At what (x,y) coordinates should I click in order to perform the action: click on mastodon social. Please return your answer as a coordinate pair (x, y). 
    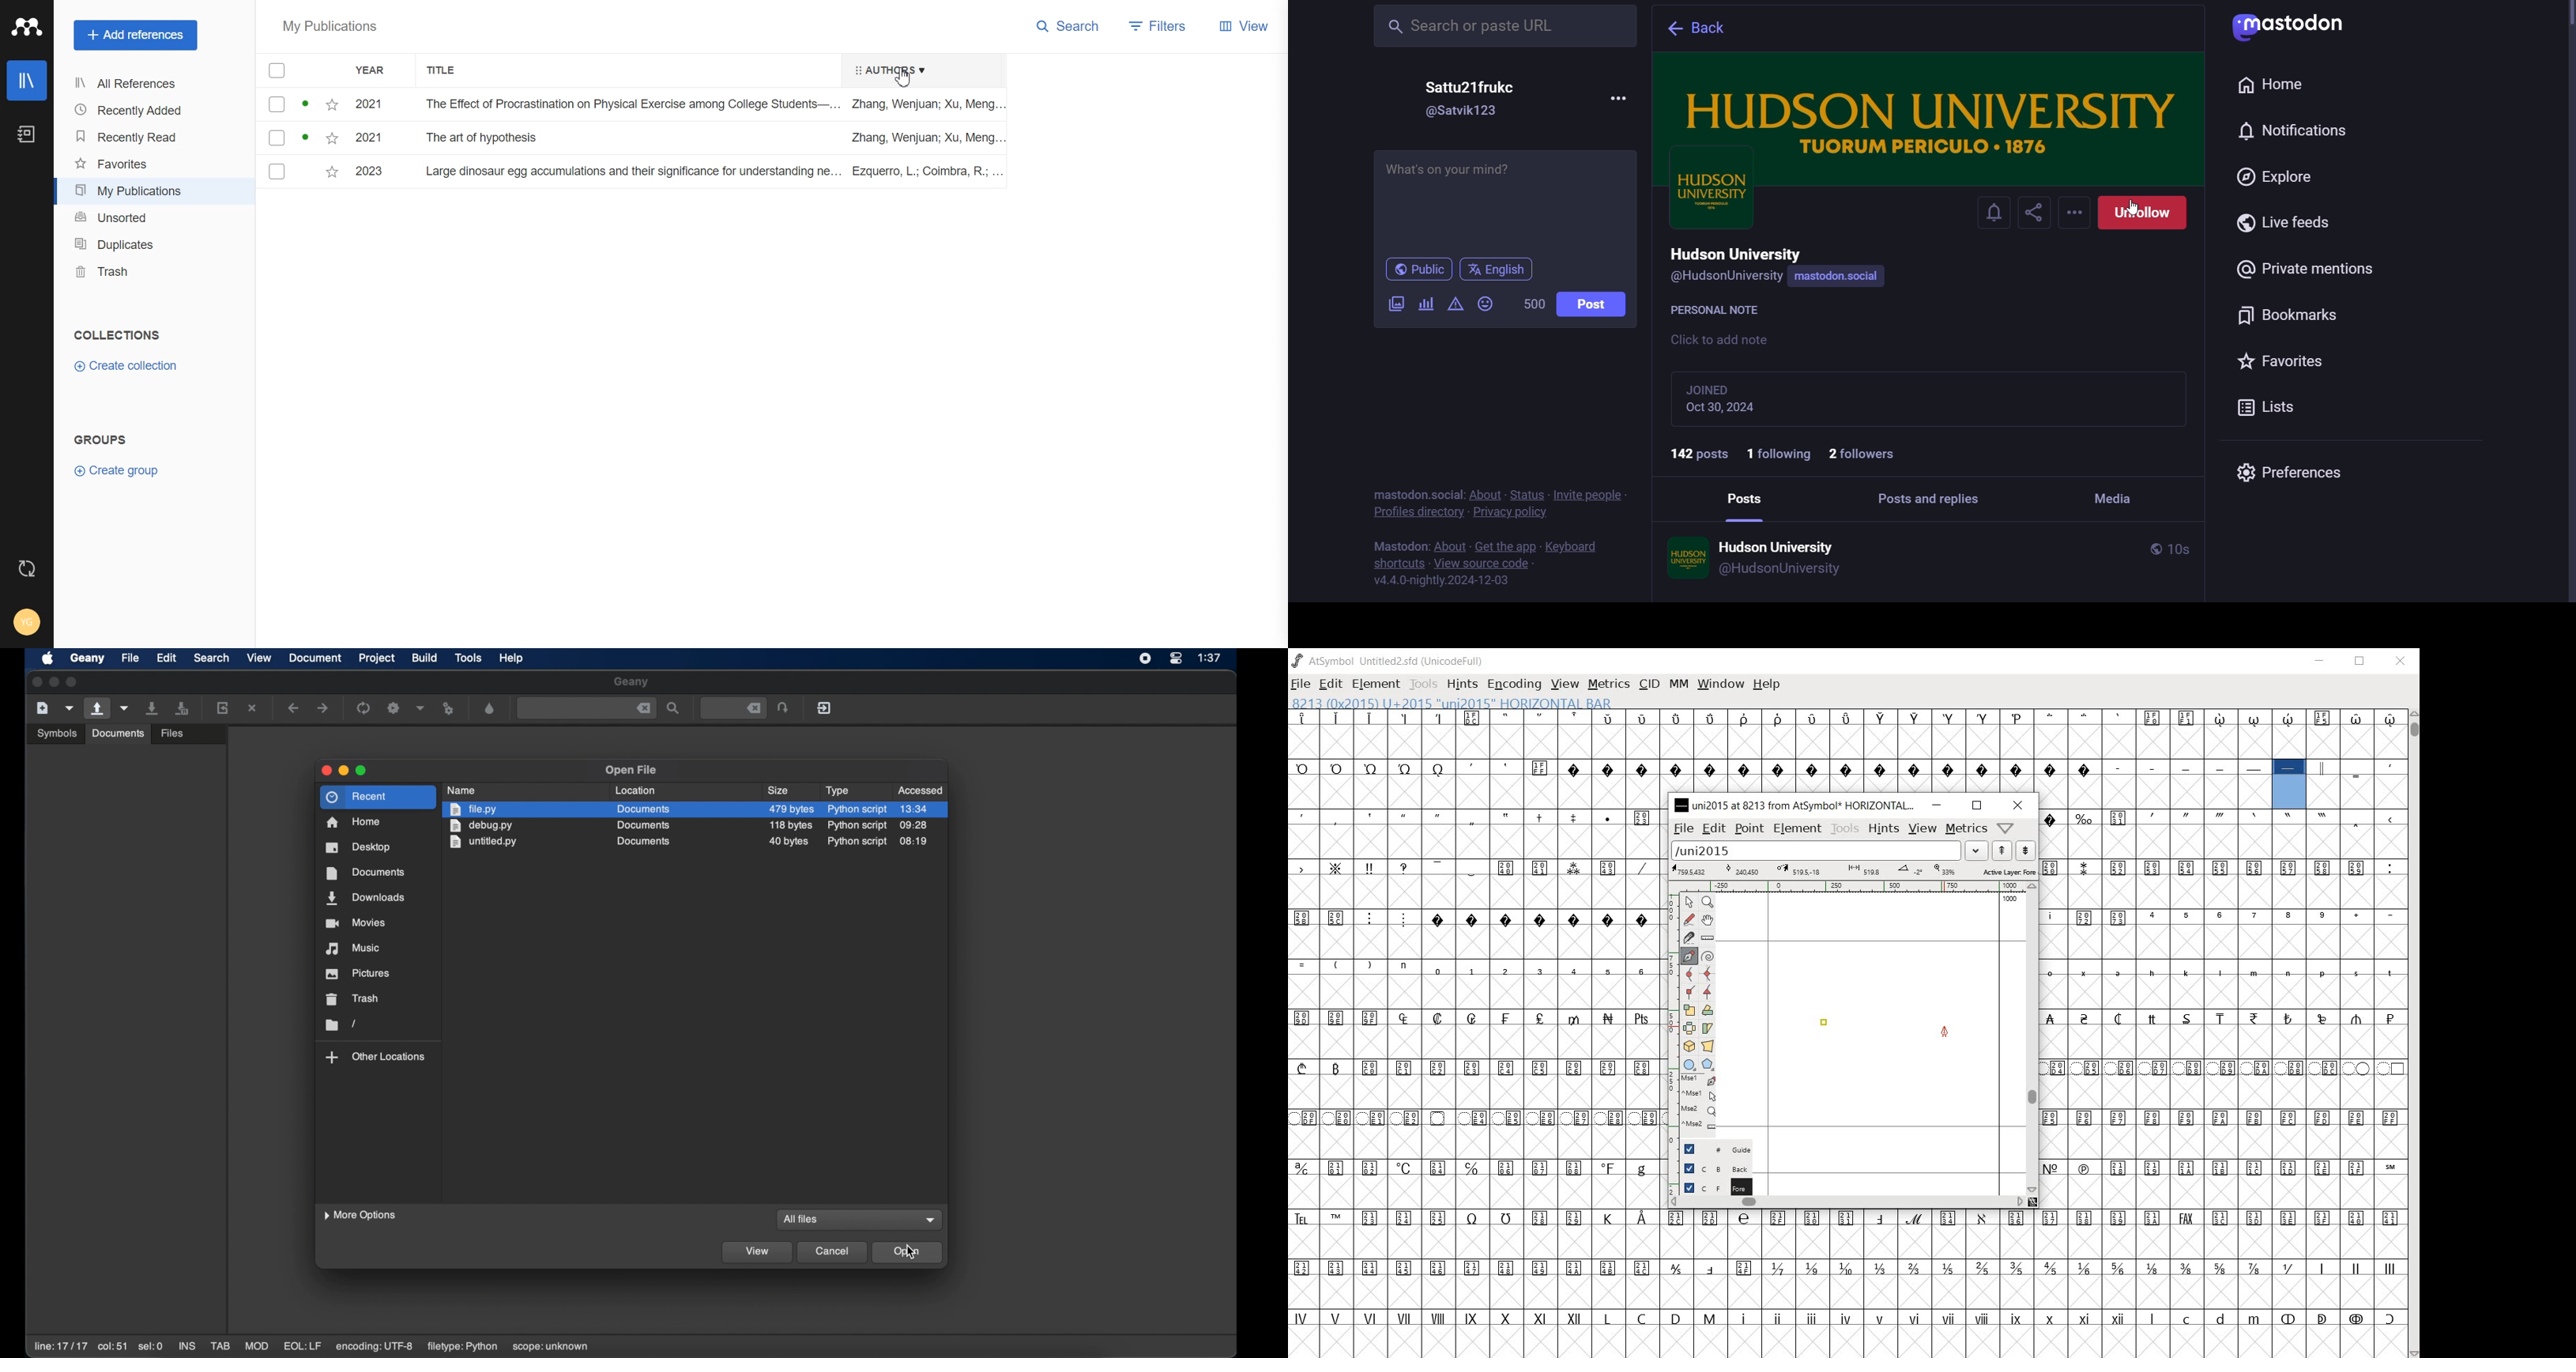
    Looking at the image, I should click on (1838, 278).